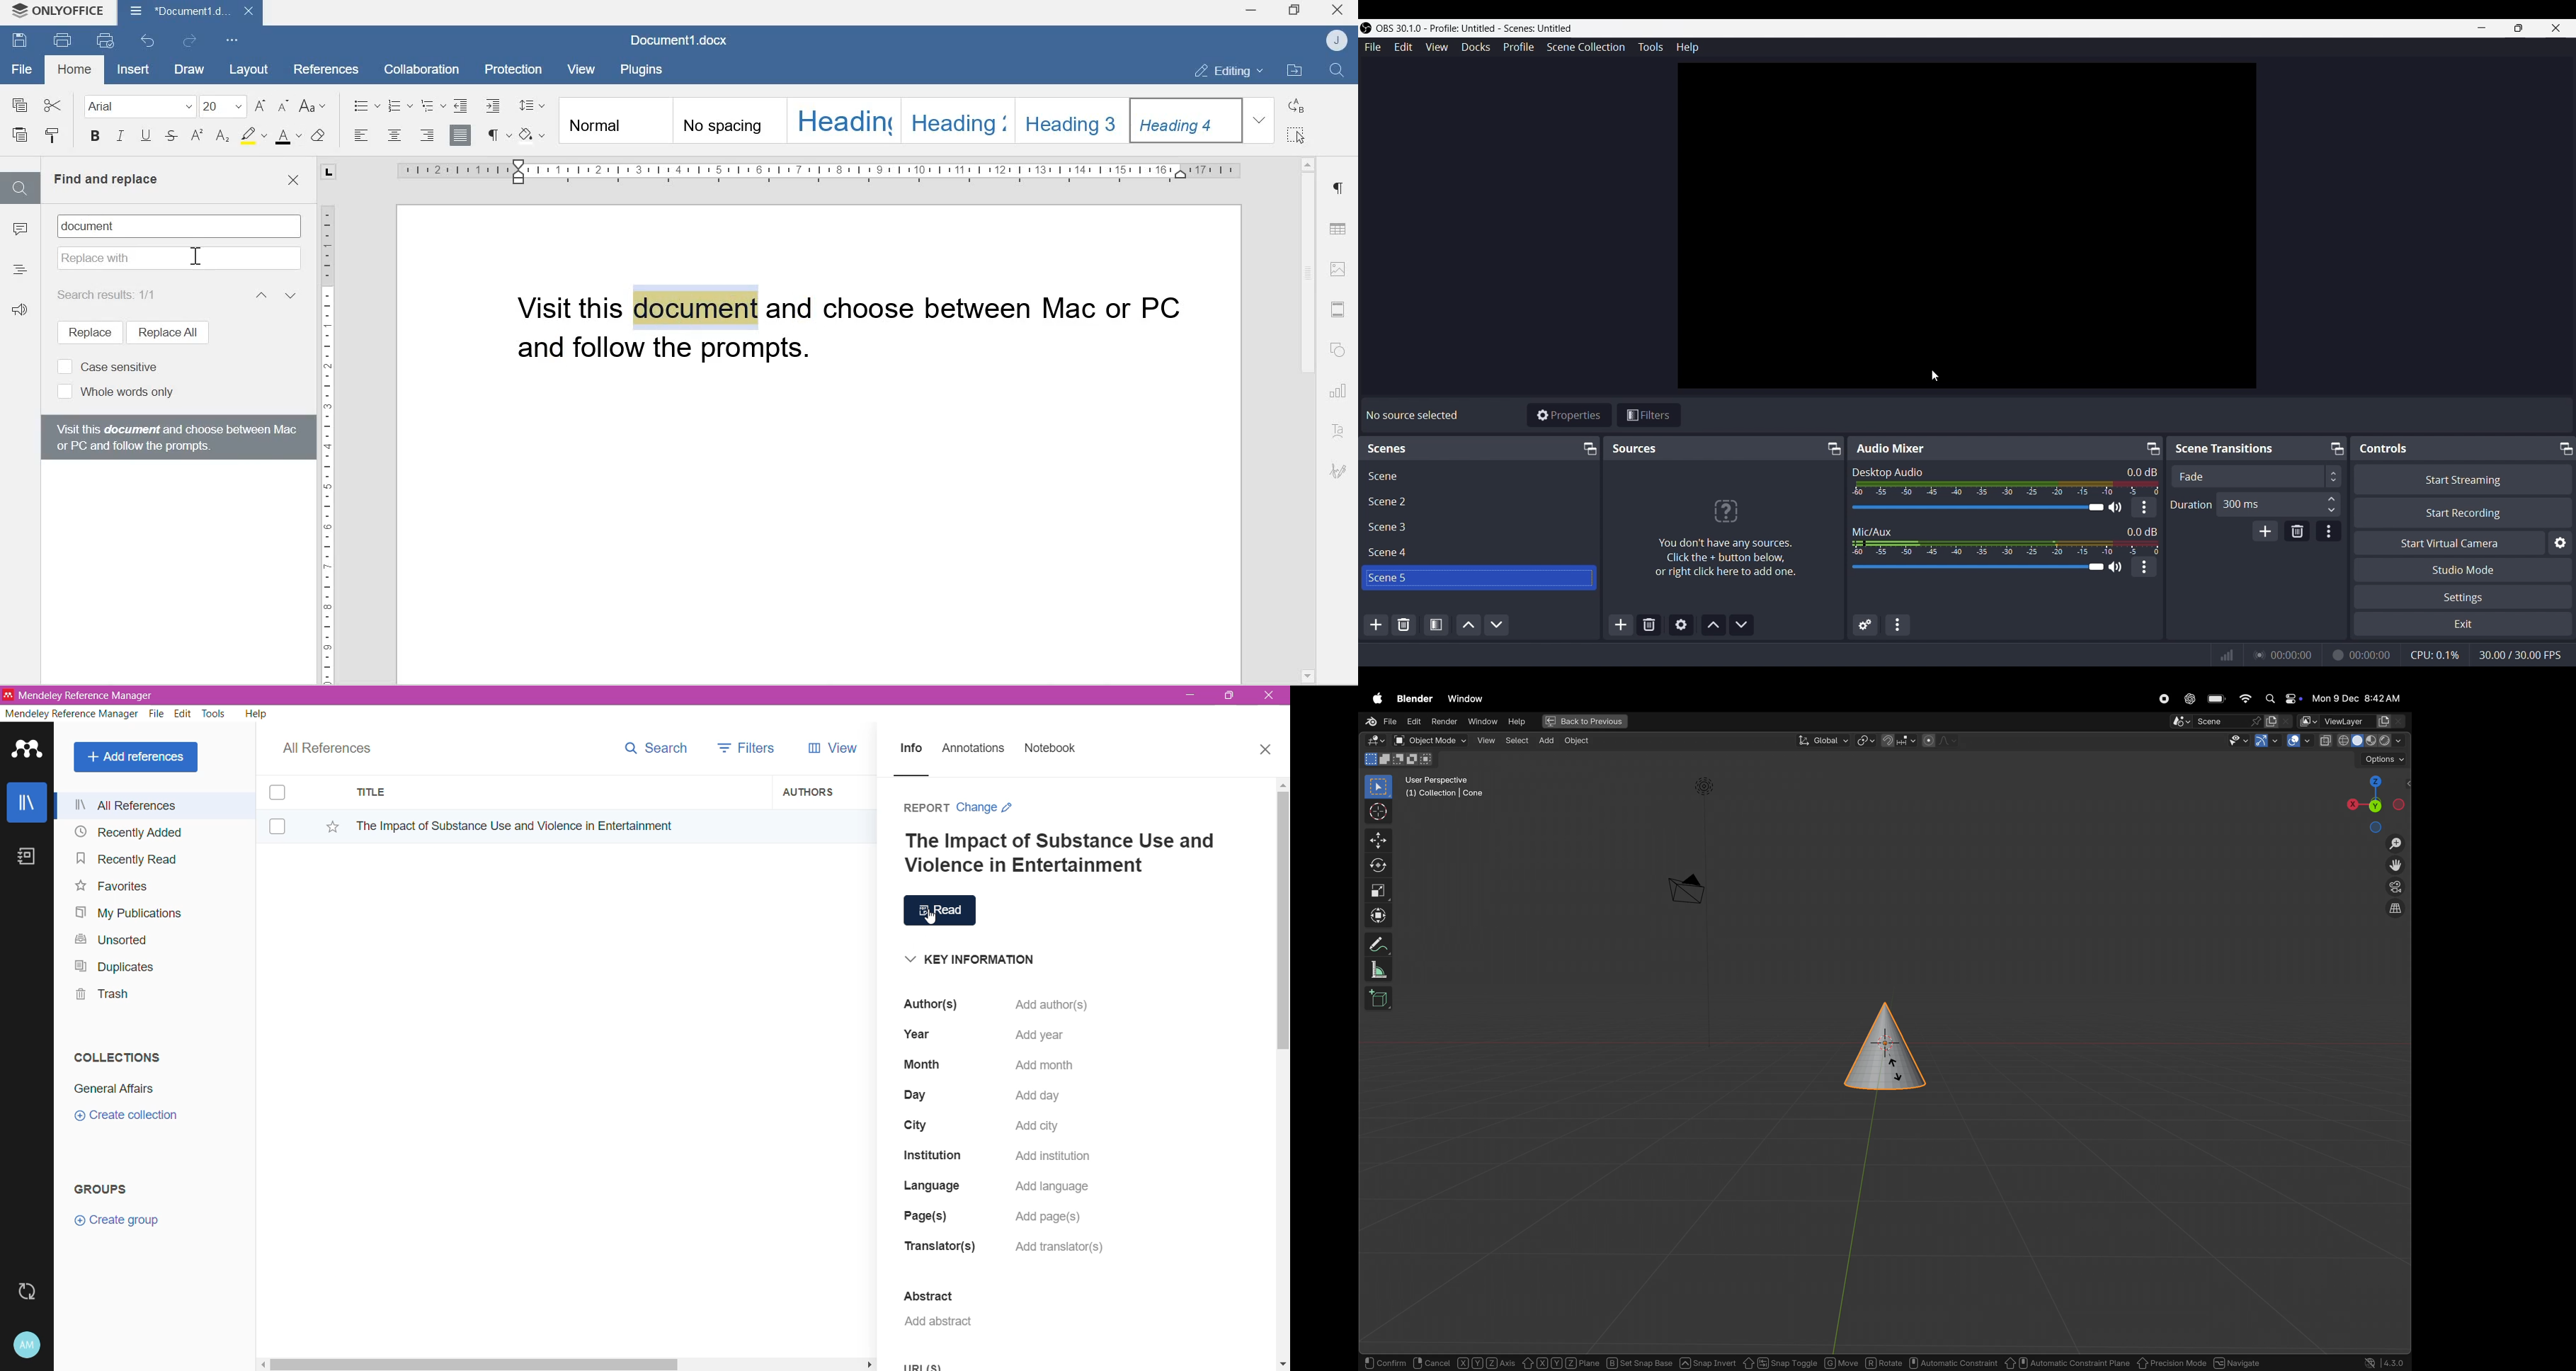  Describe the element at coordinates (1649, 414) in the screenshot. I see `Filters` at that location.